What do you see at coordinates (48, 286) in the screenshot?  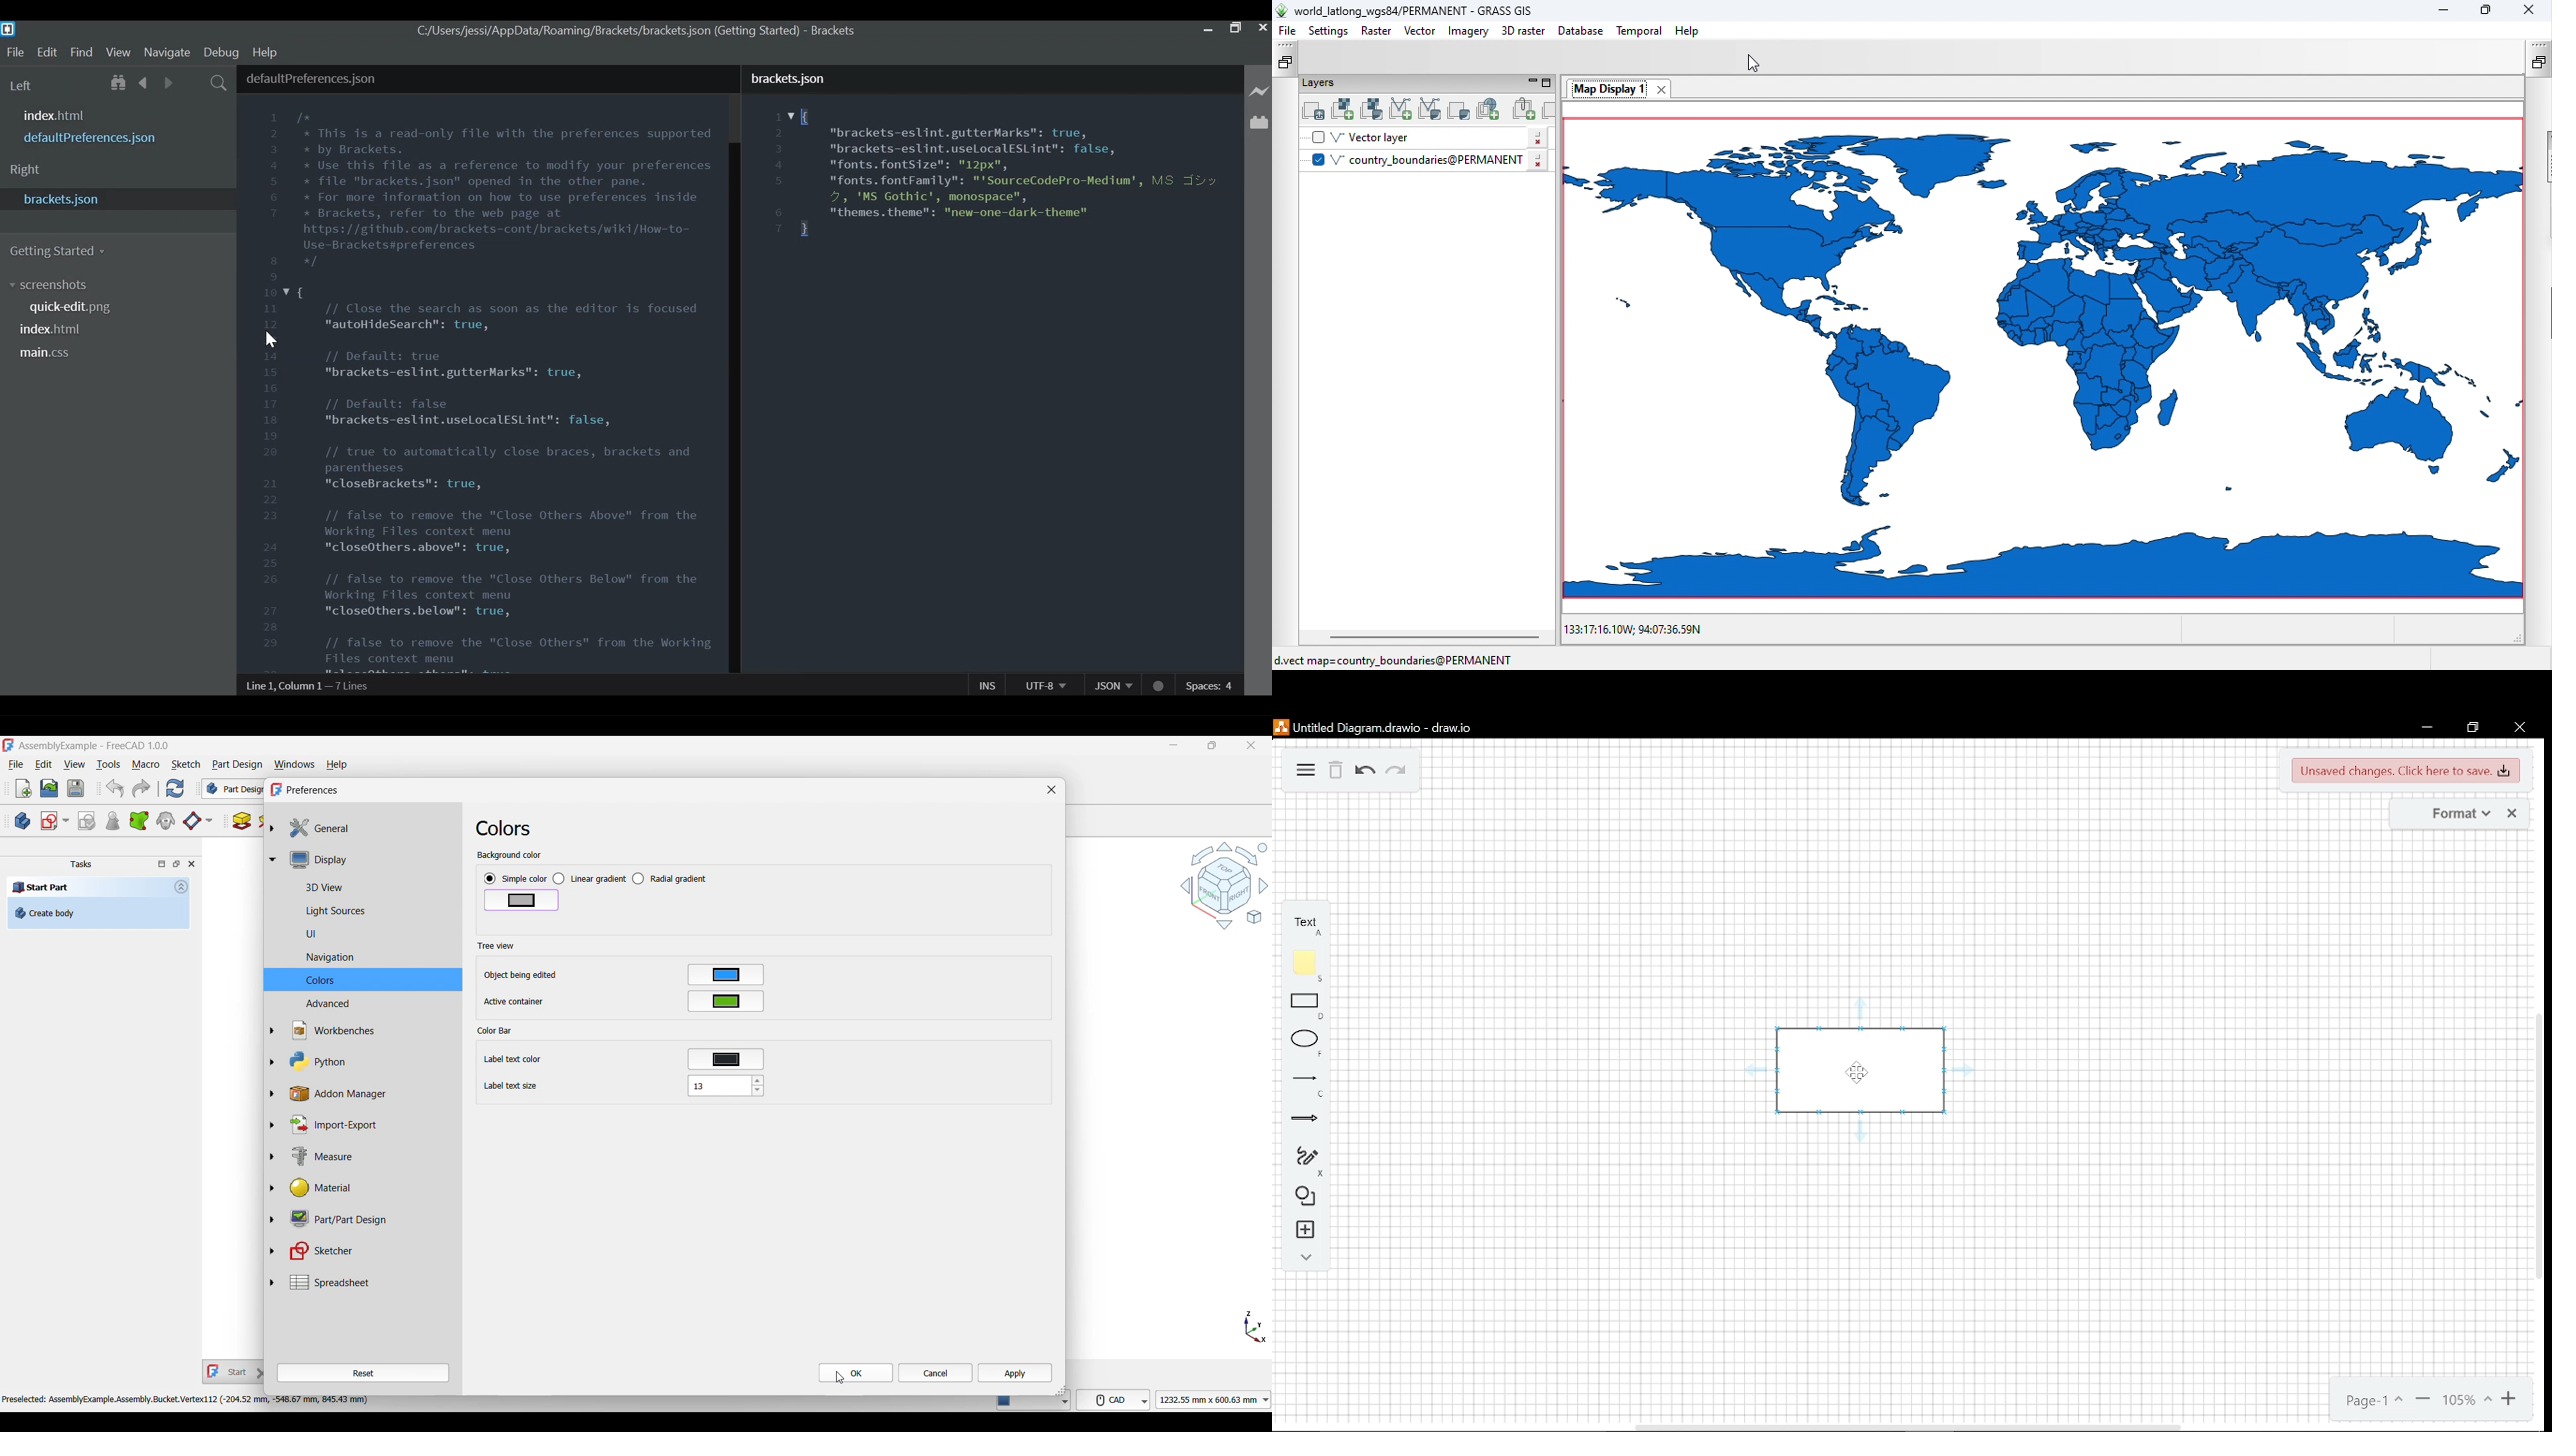 I see `screenshots` at bounding box center [48, 286].